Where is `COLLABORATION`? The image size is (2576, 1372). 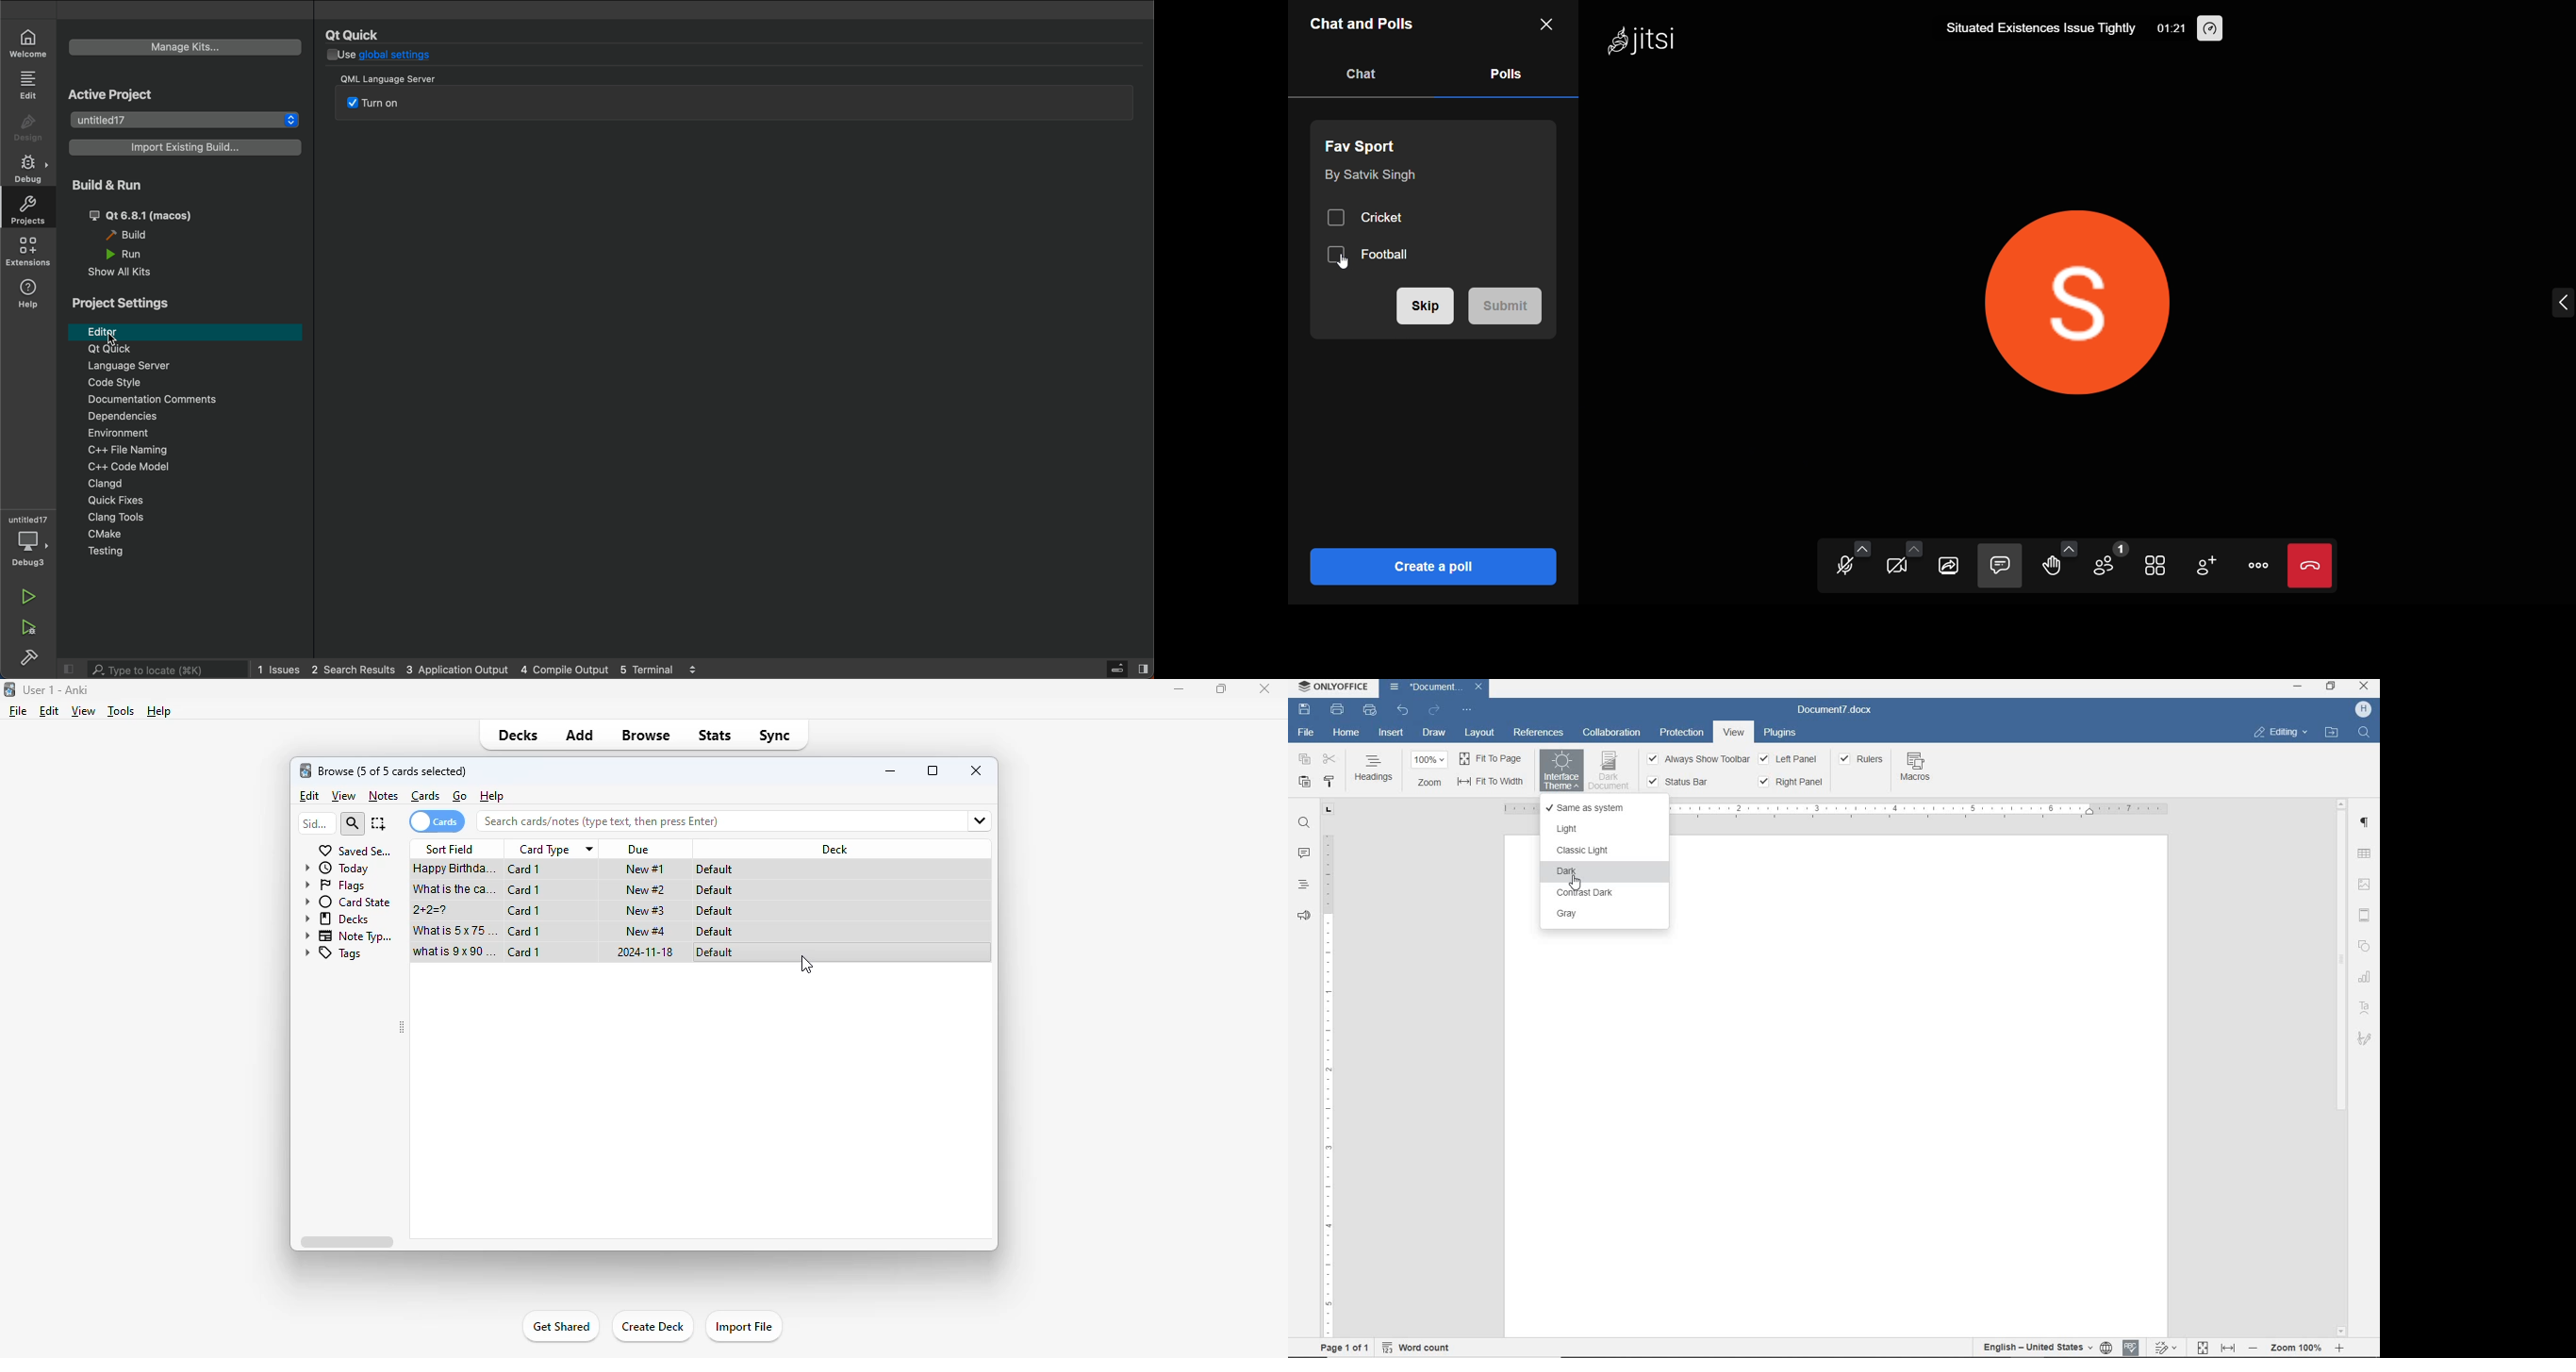
COLLABORATION is located at coordinates (1612, 733).